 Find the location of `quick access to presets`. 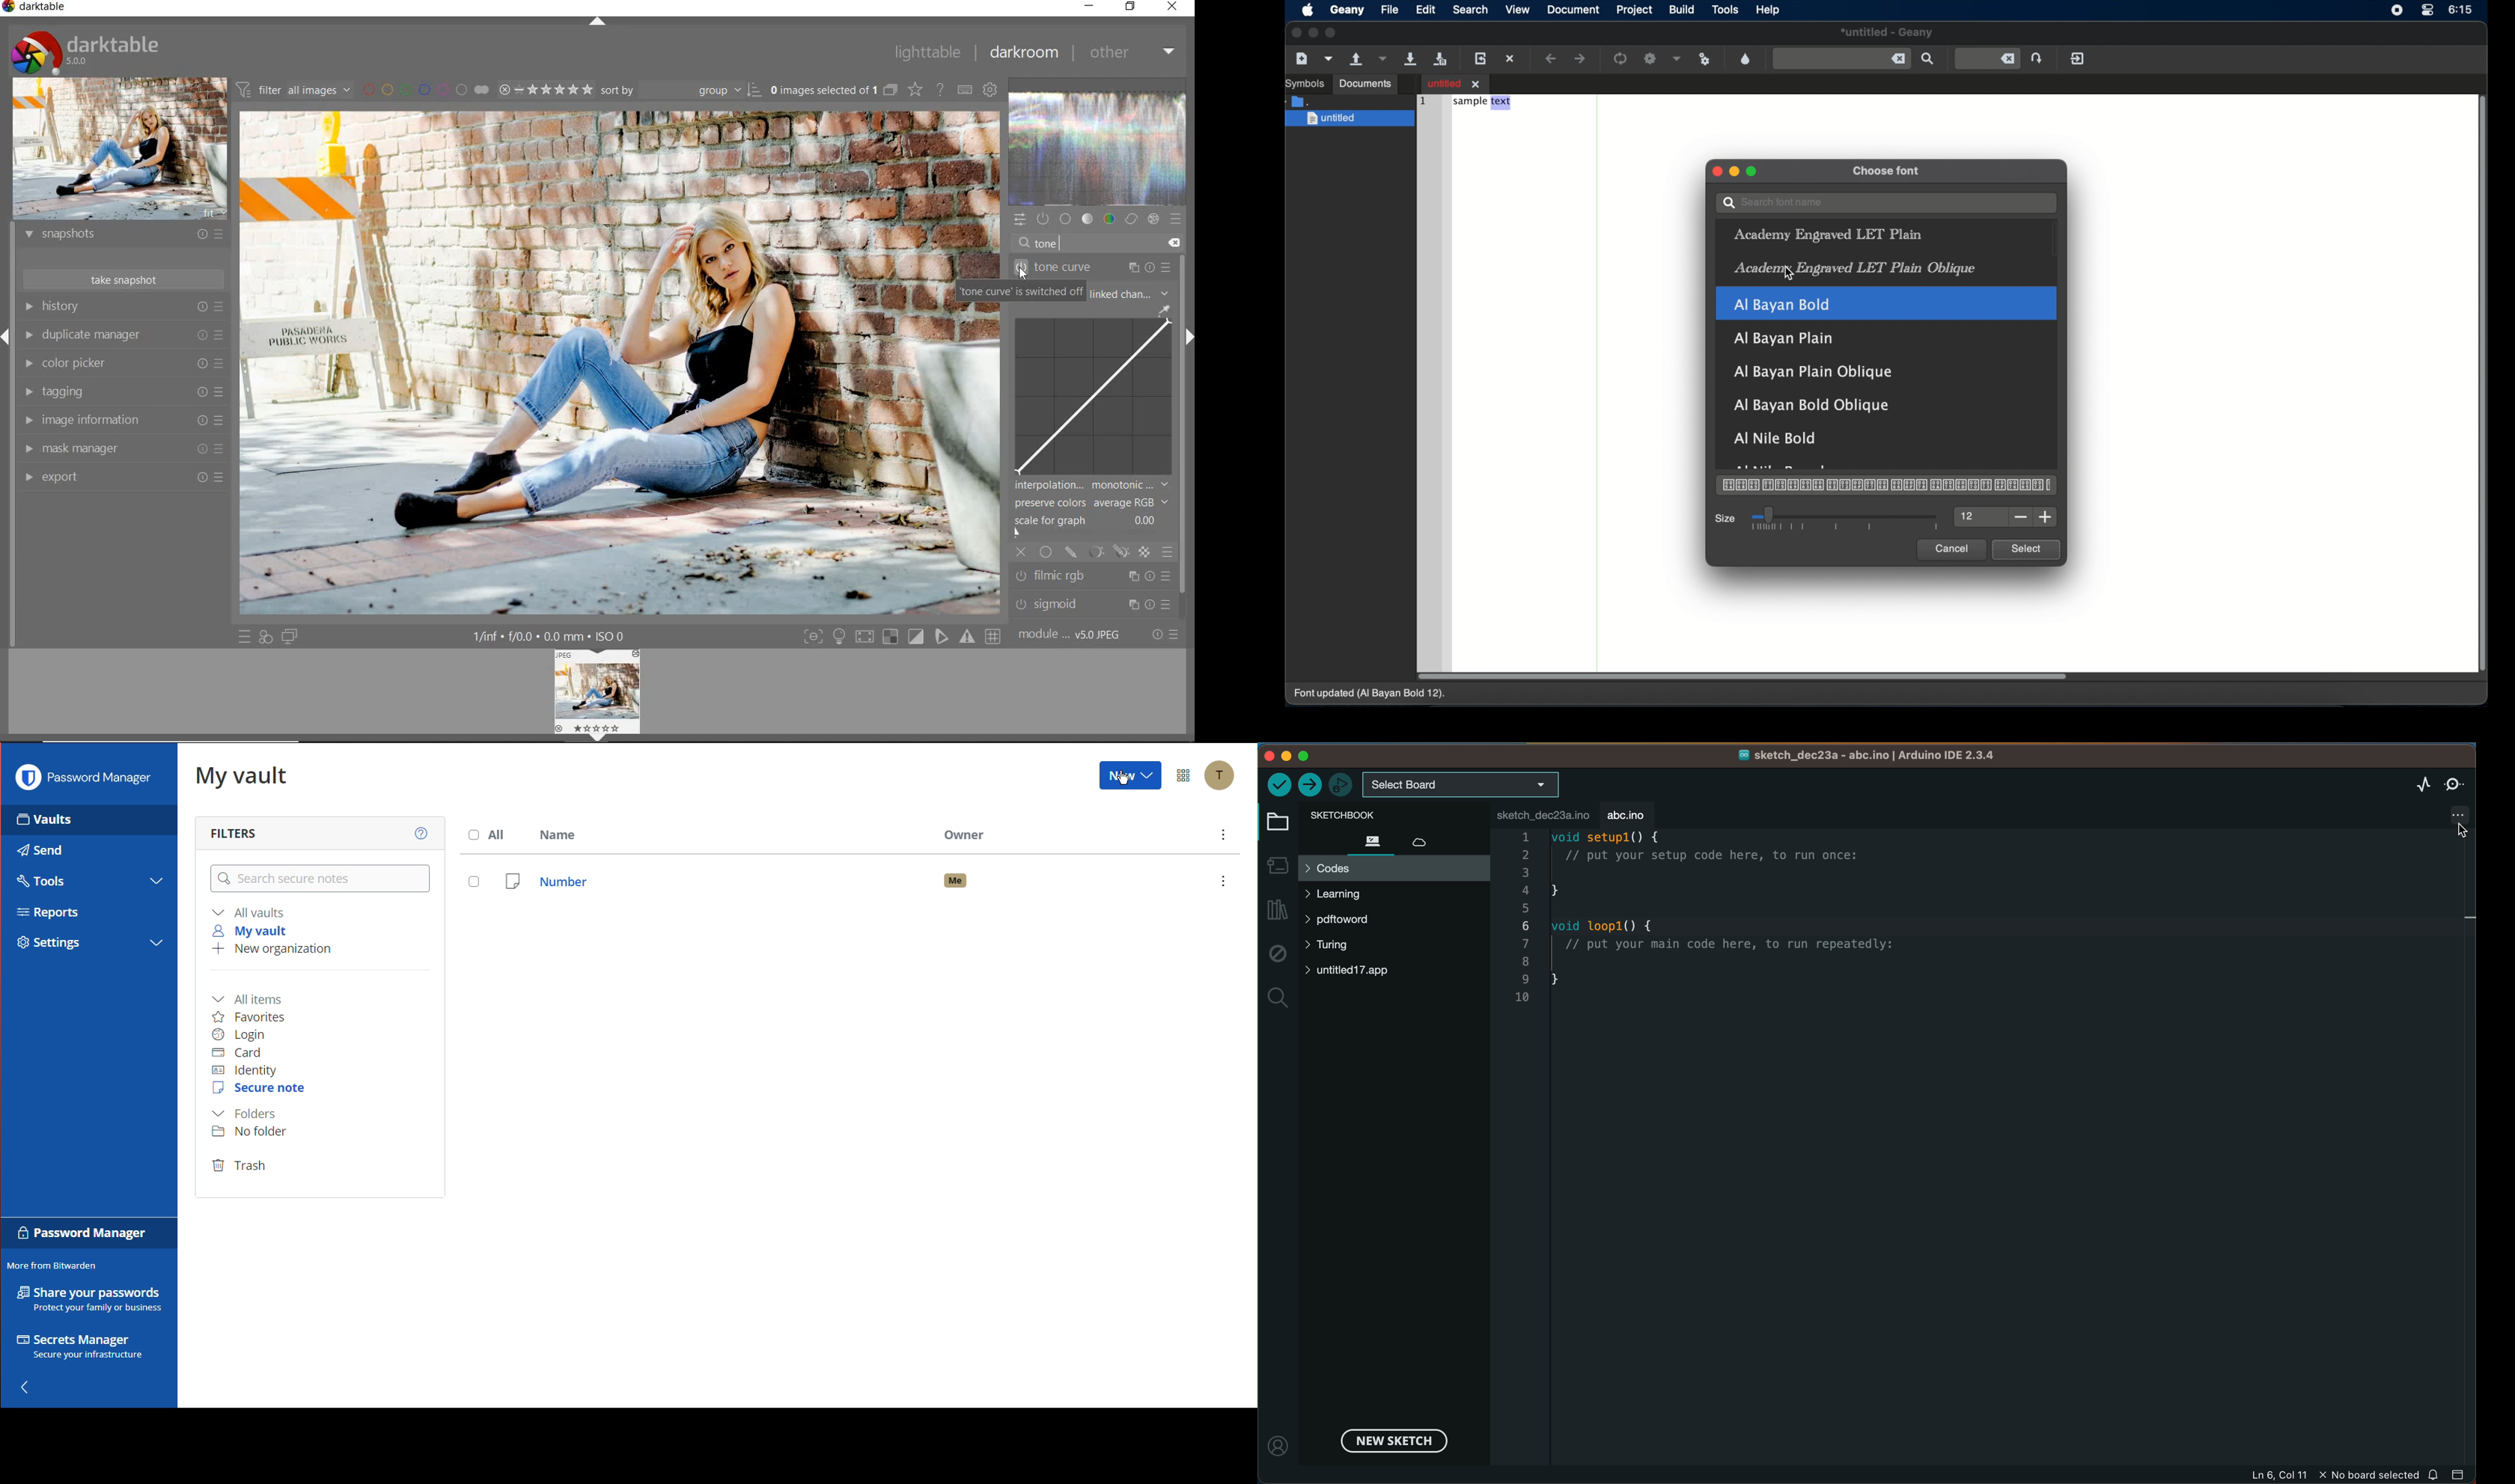

quick access to presets is located at coordinates (245, 636).